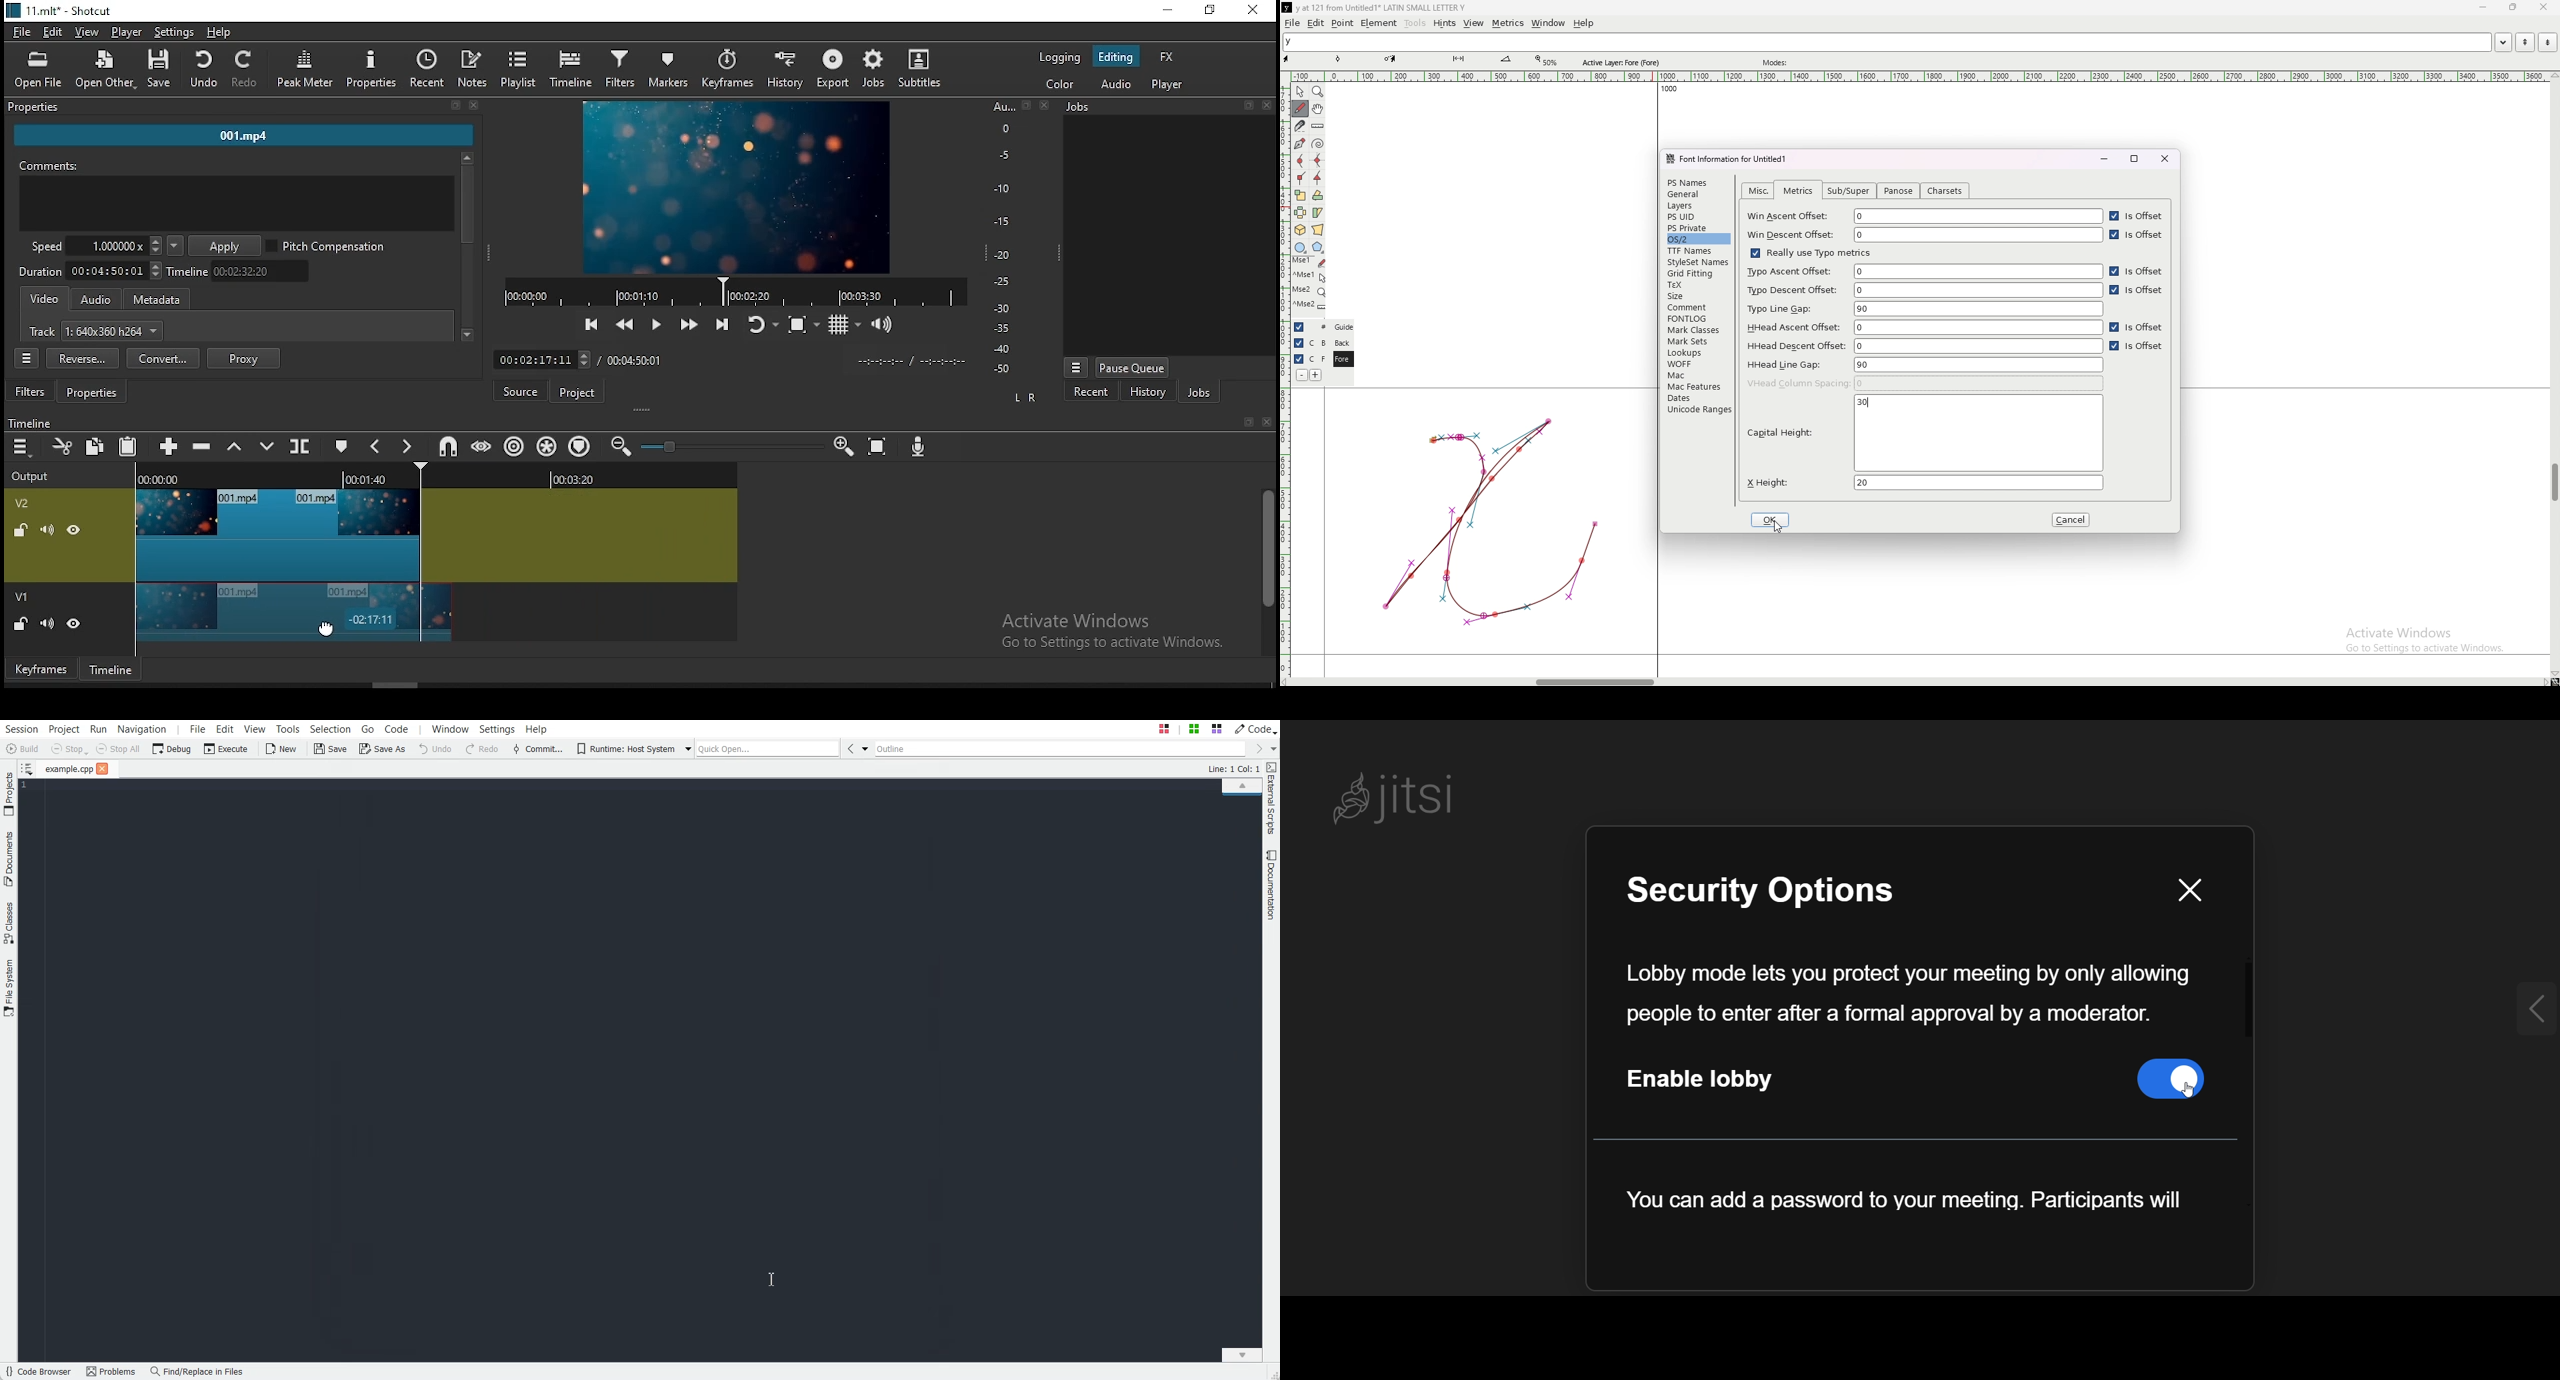  I want to click on add a curve point, so click(1300, 161).